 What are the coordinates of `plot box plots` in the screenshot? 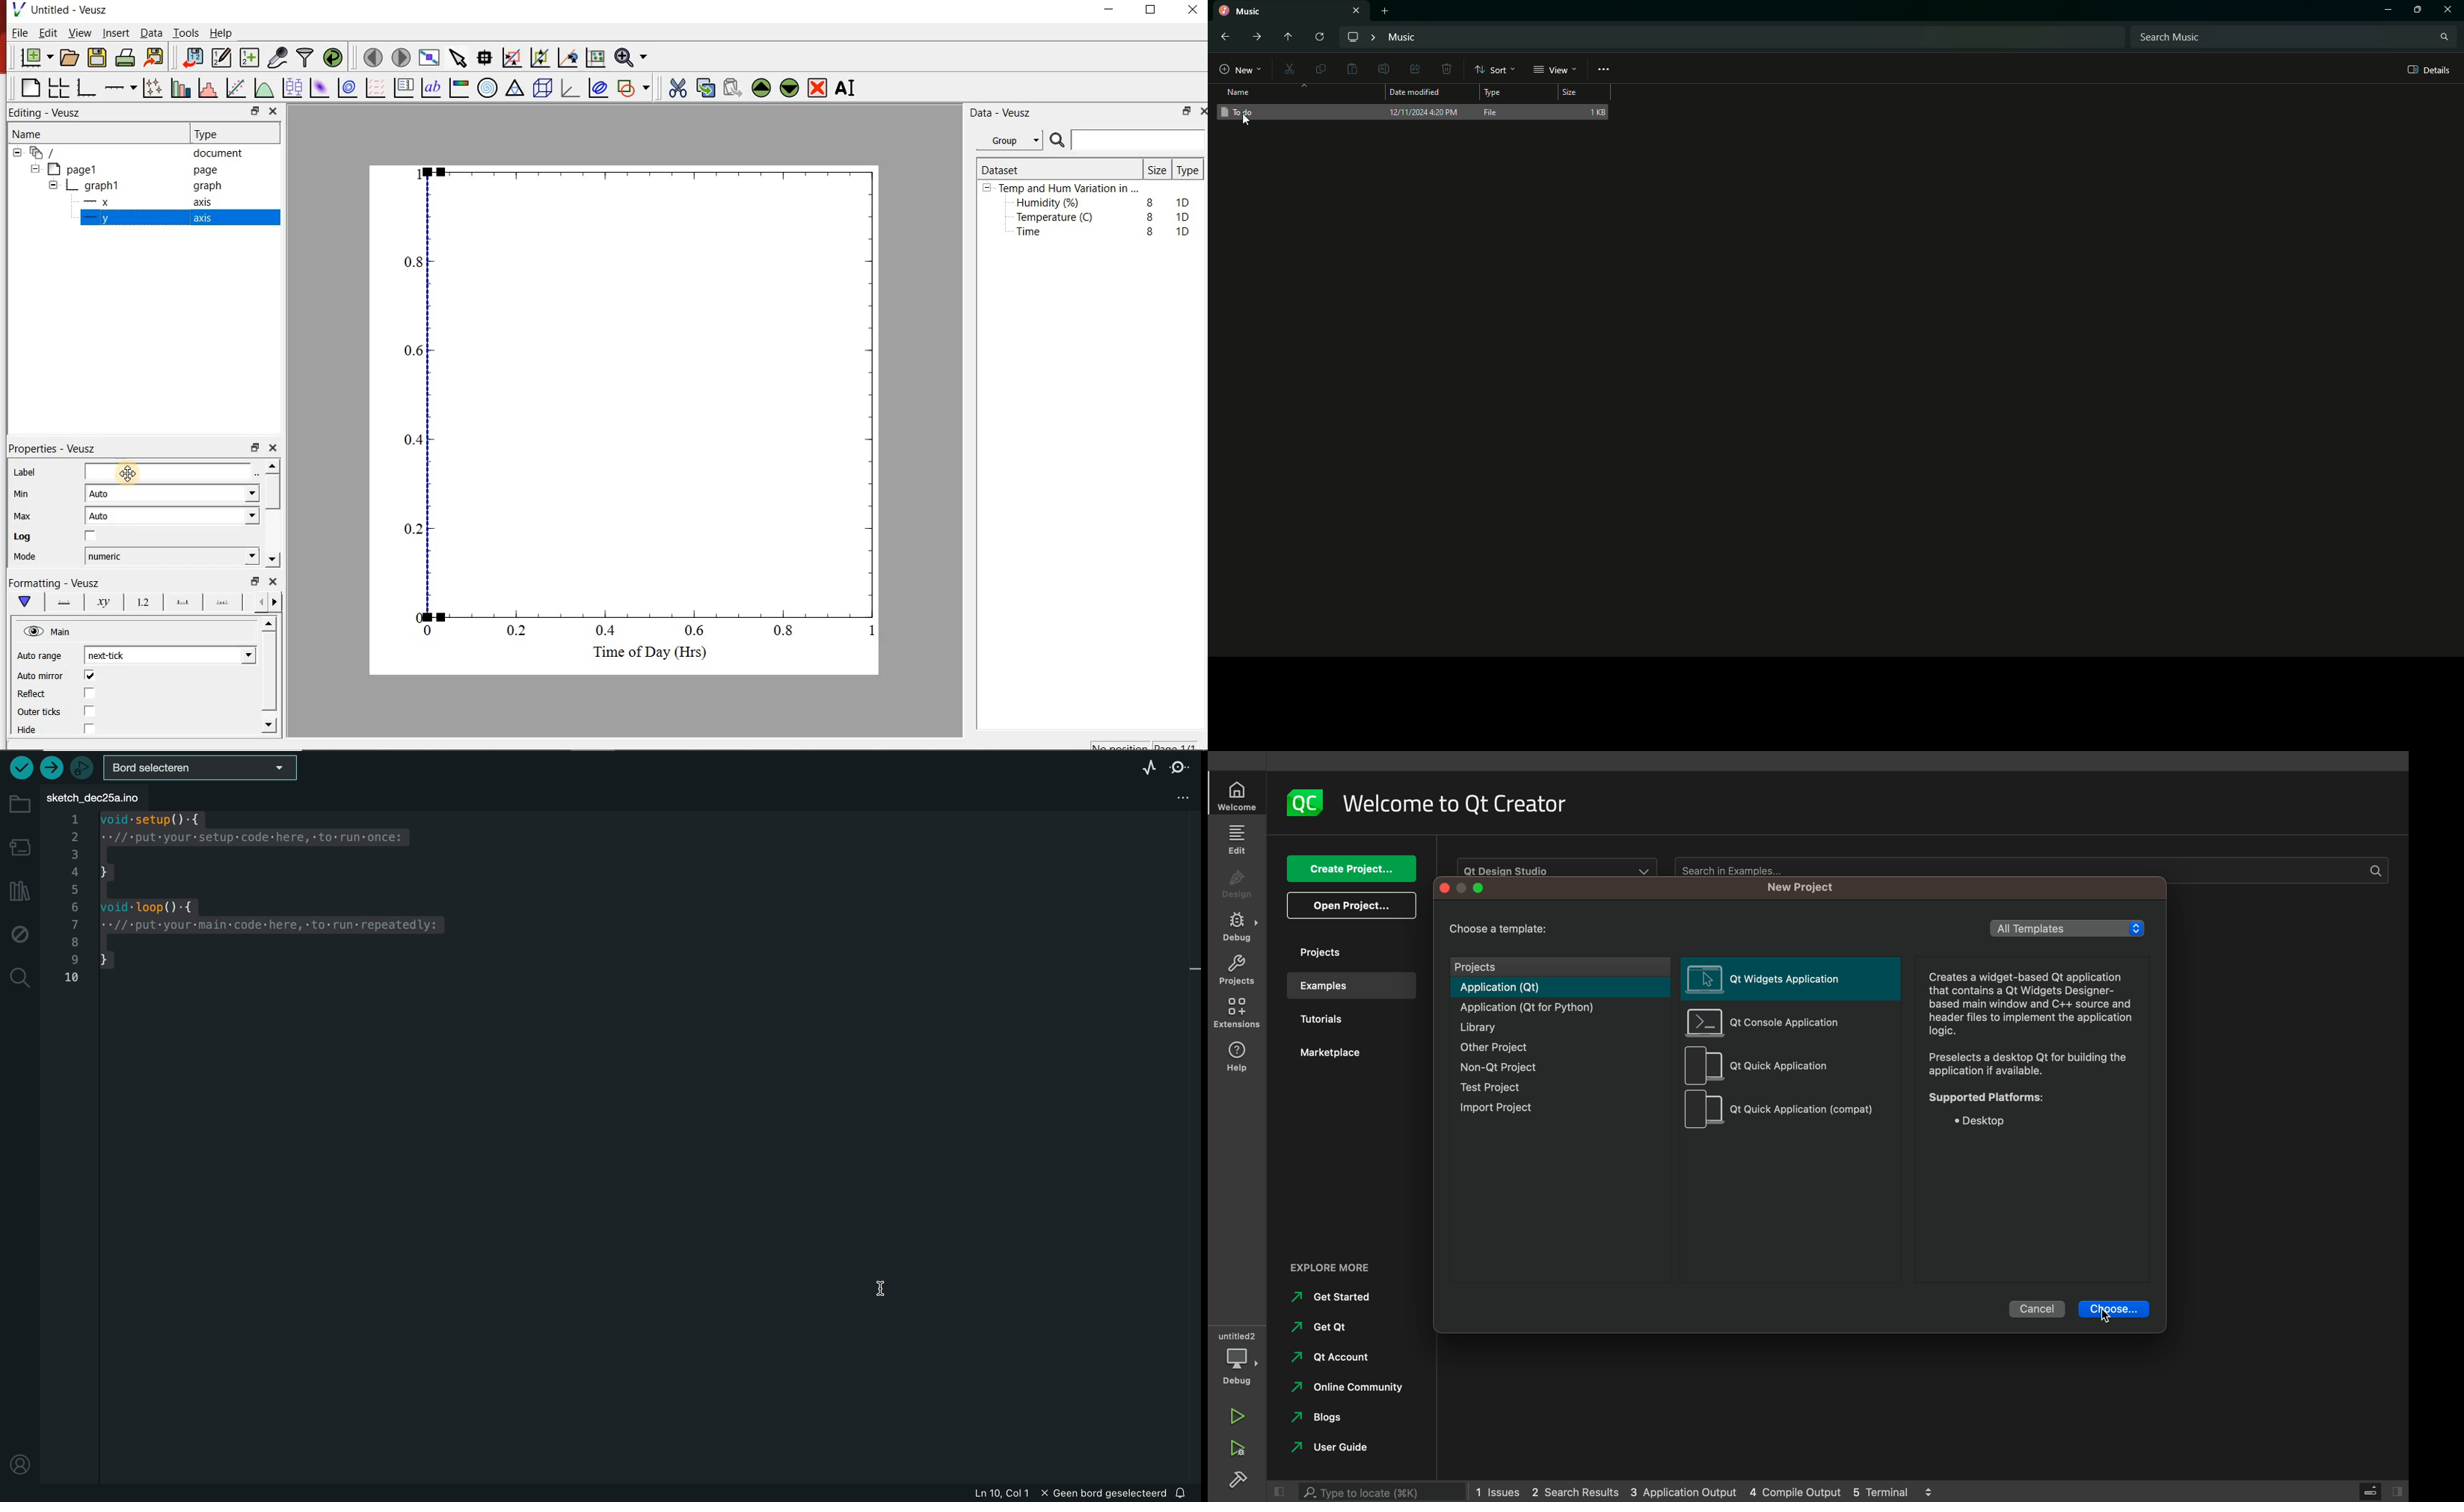 It's located at (293, 88).